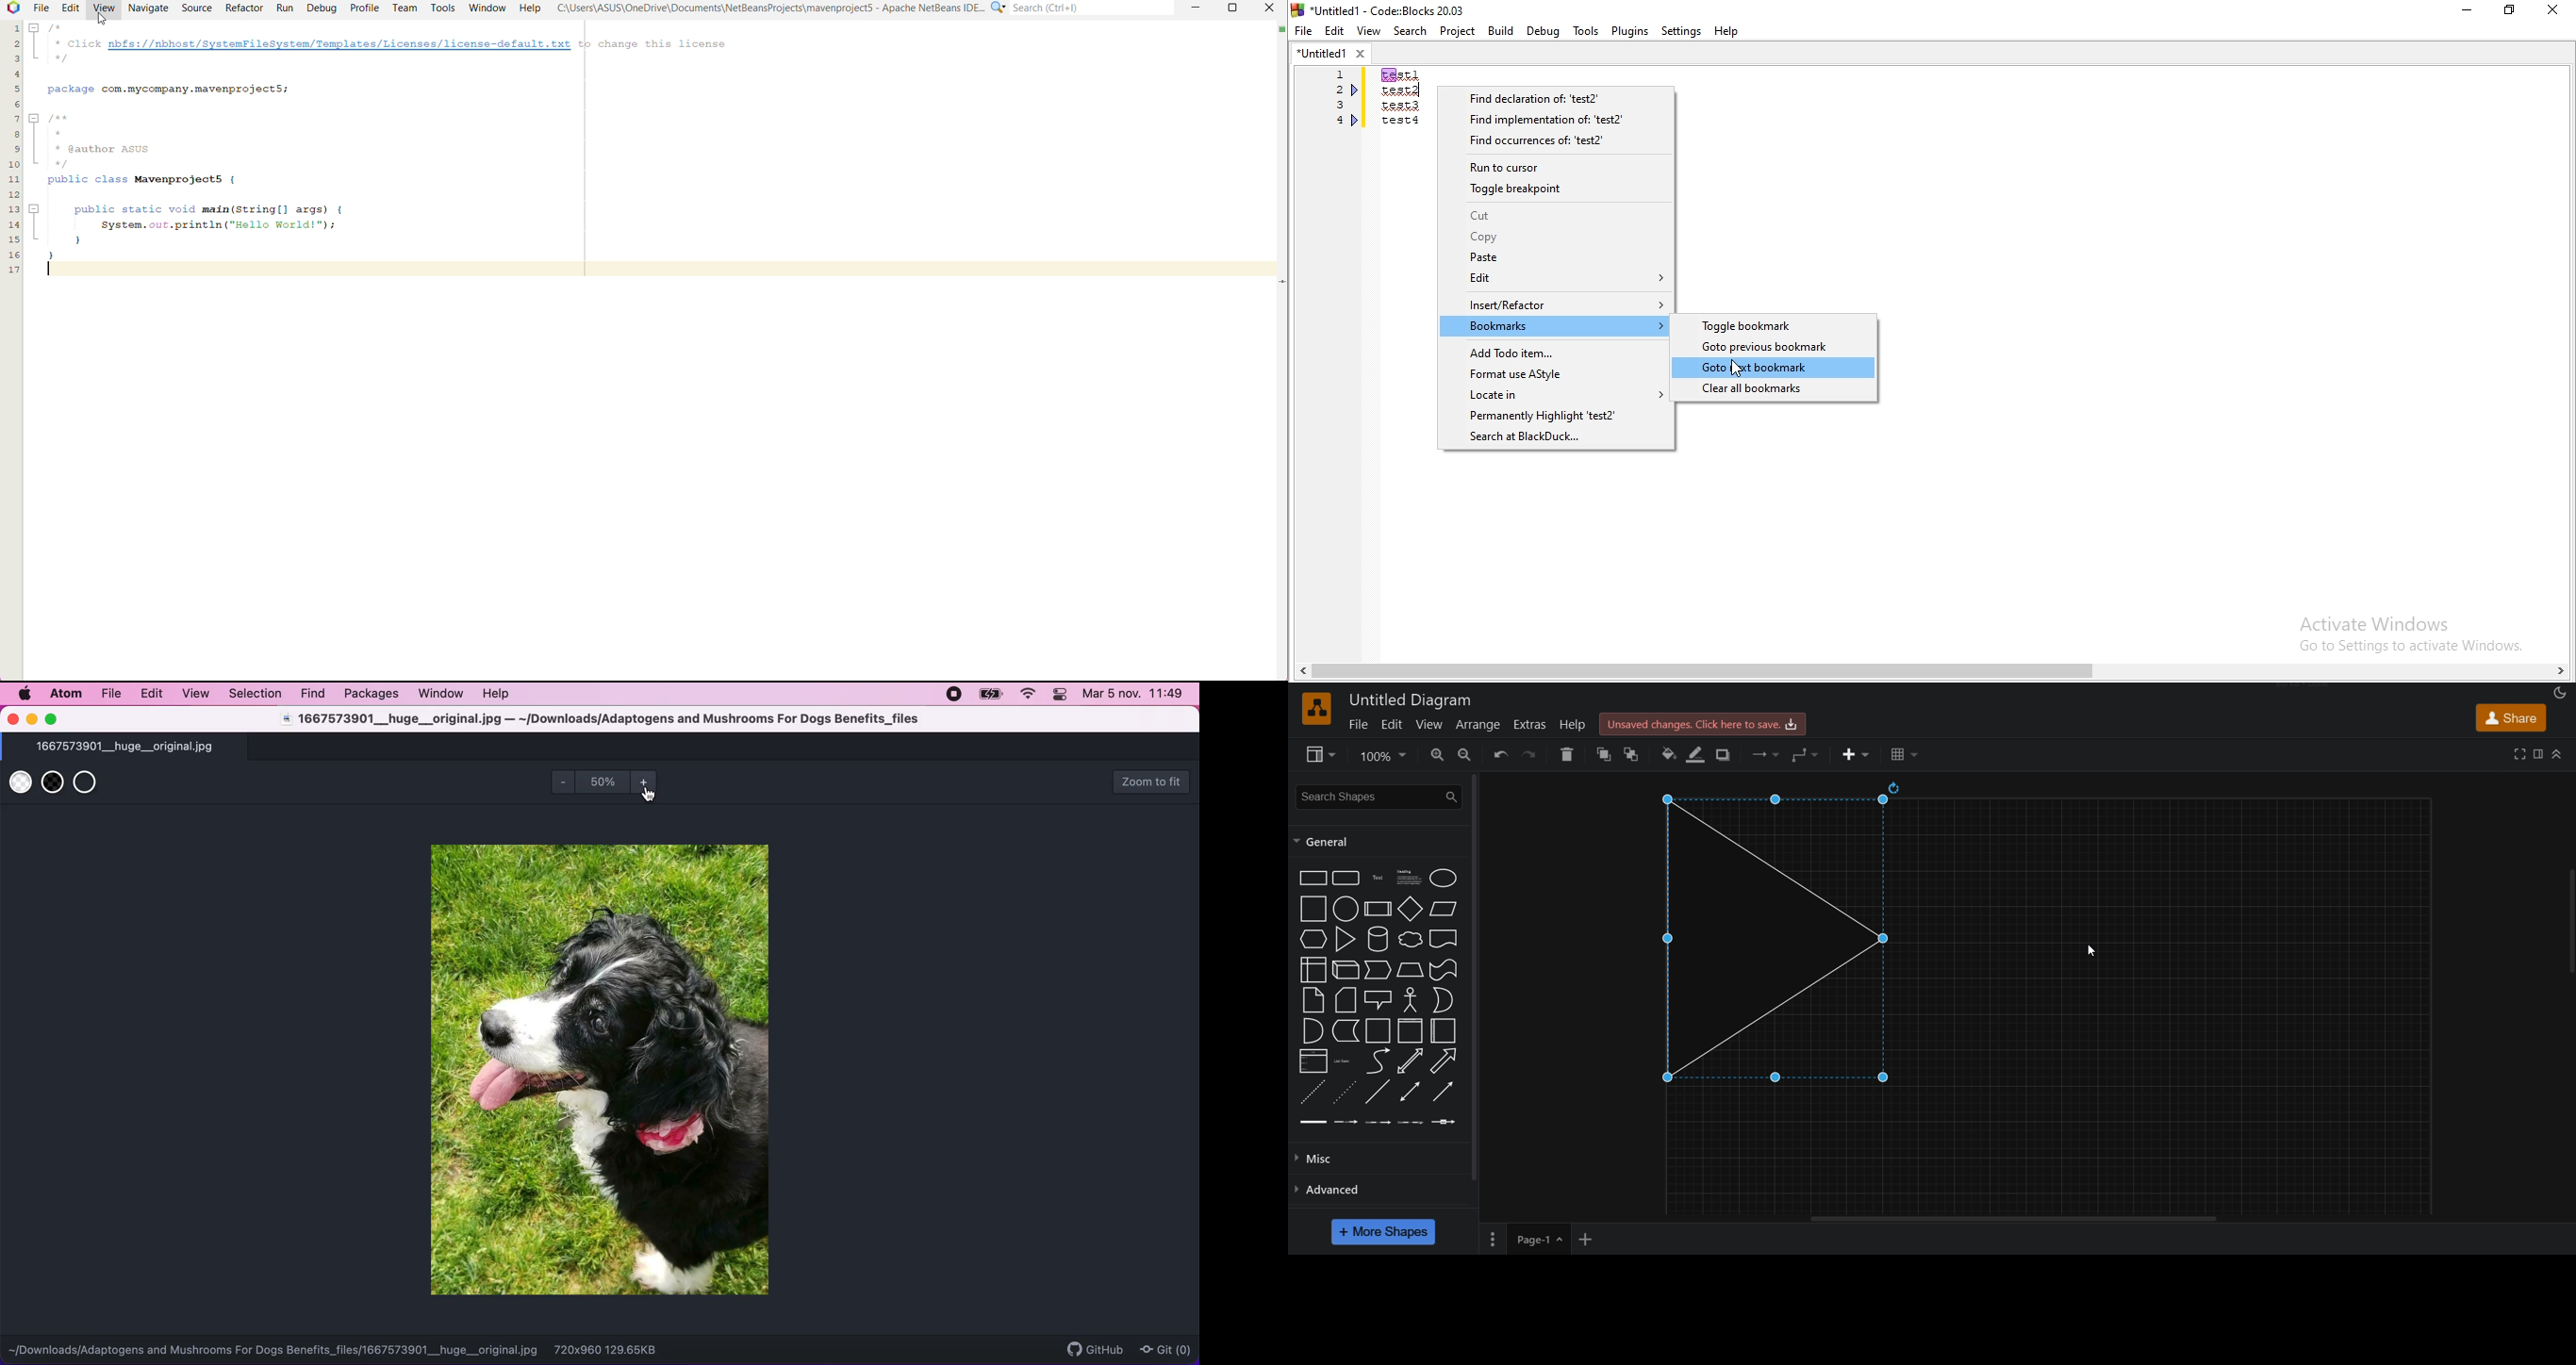 This screenshot has width=2576, height=1372. I want to click on horizontal scroll bar, so click(2019, 1220).